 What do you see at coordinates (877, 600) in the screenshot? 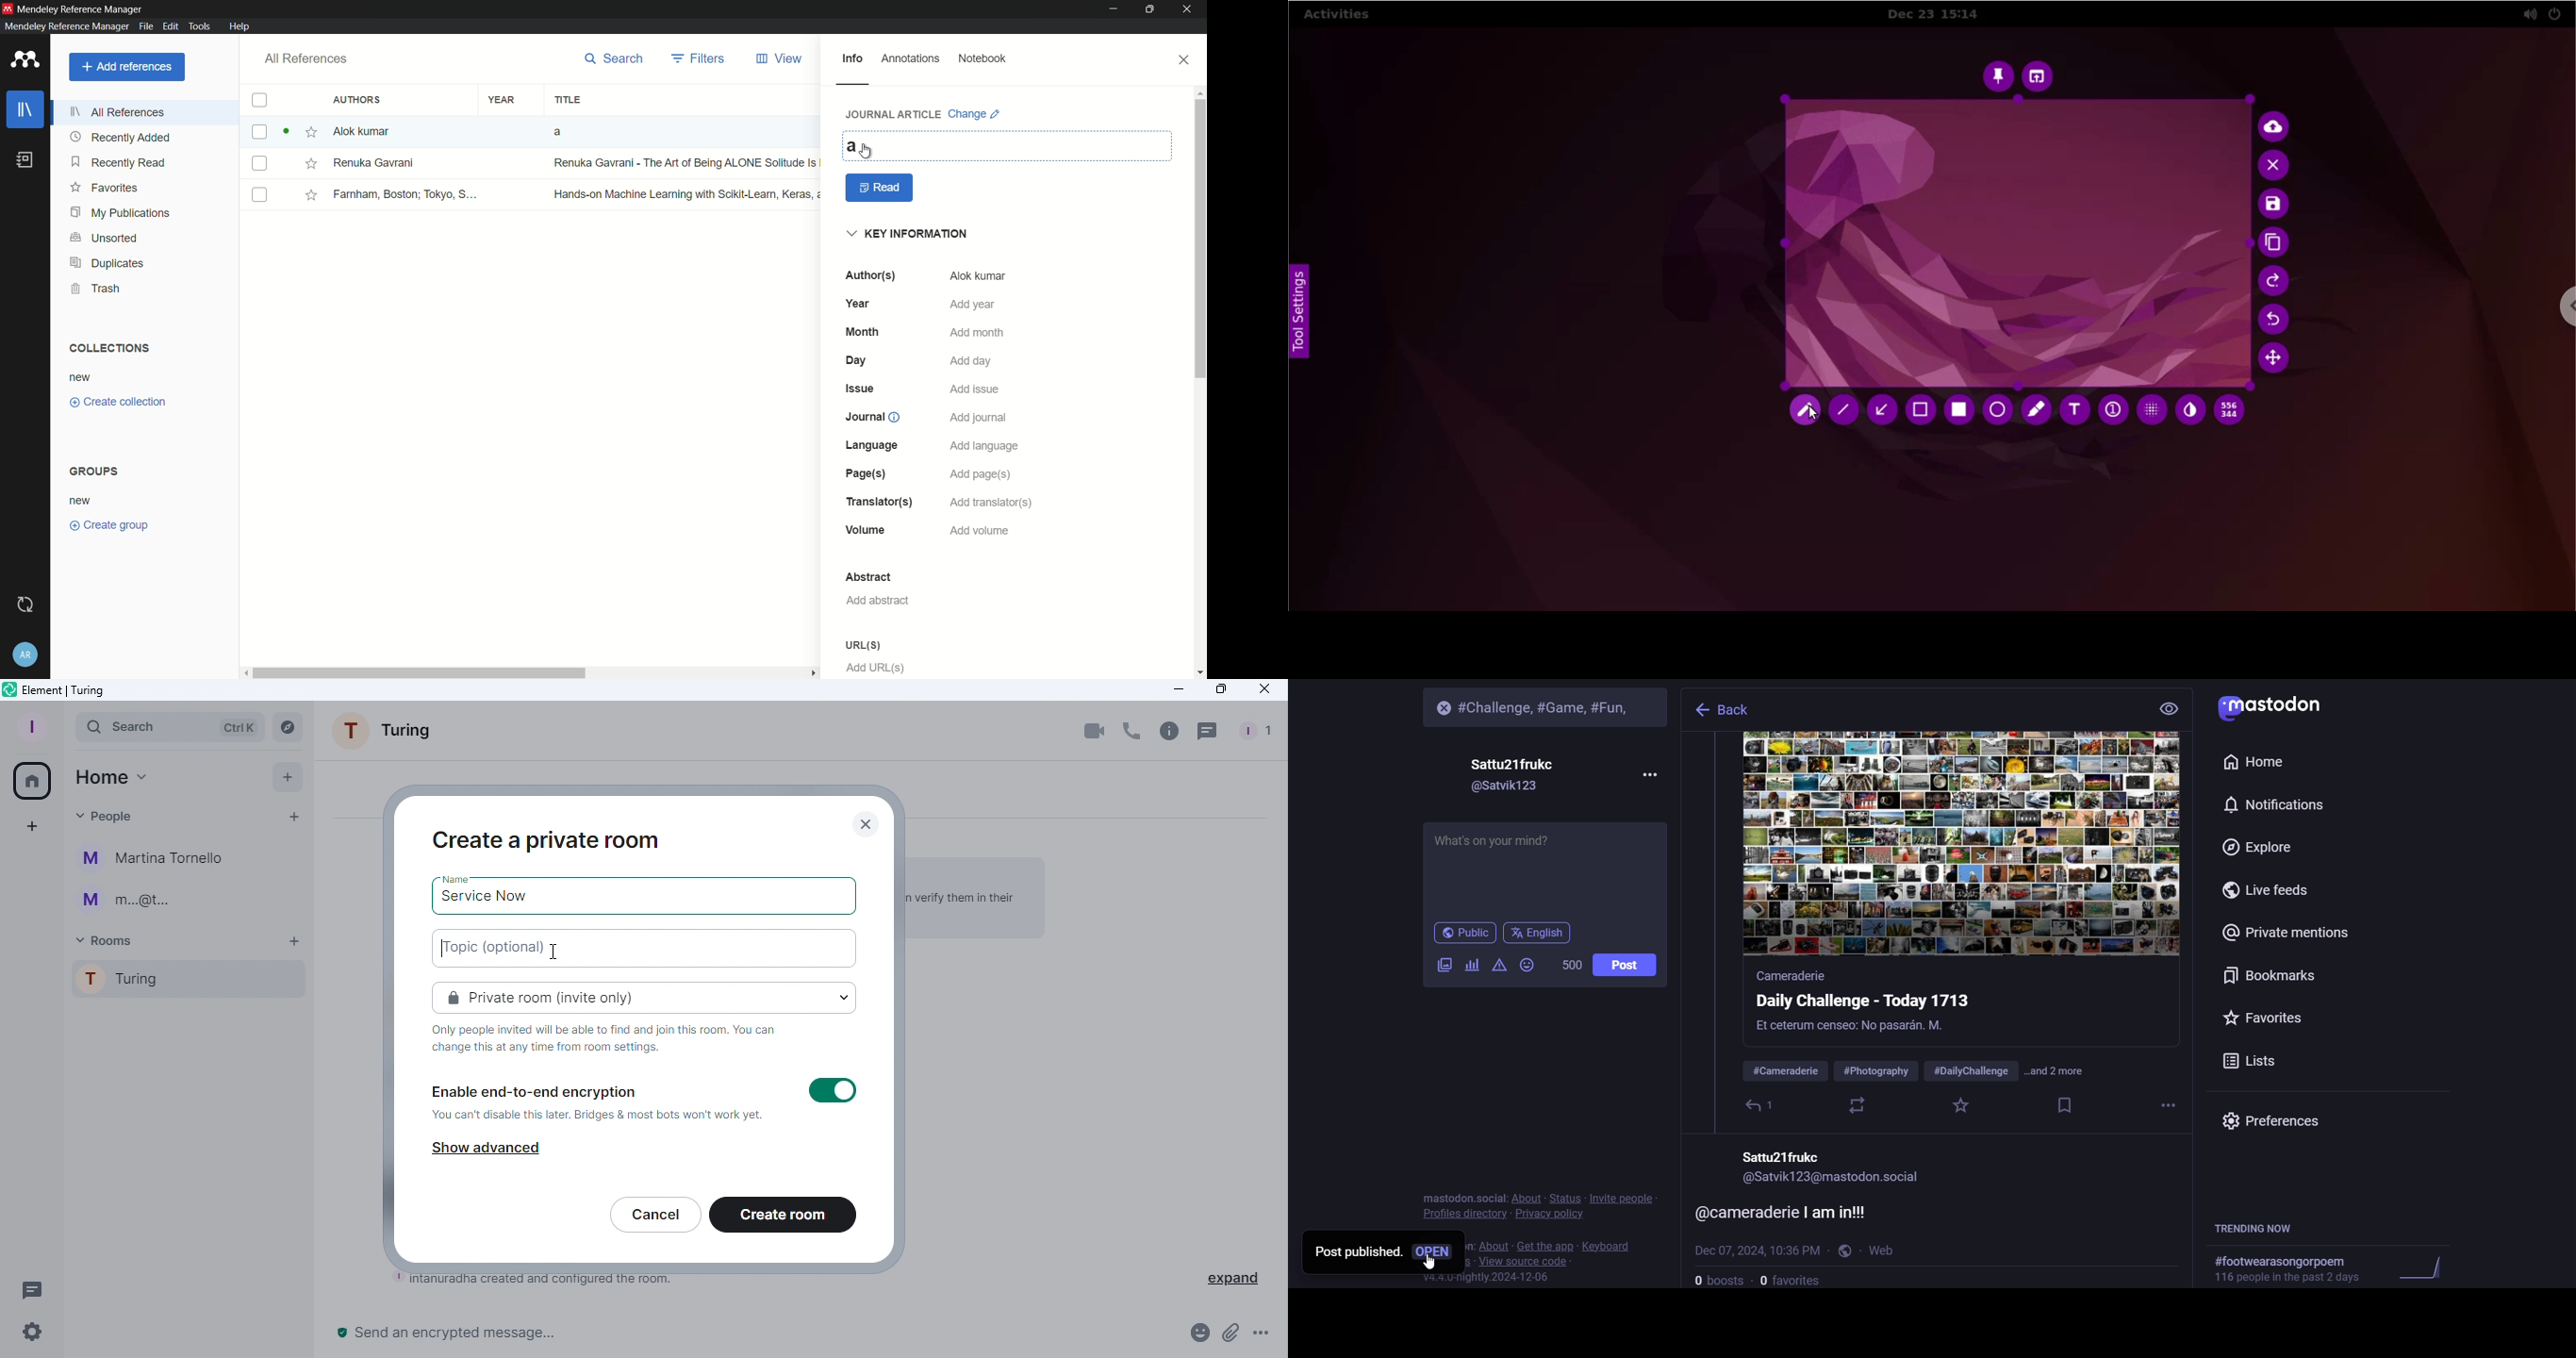
I see `add abstract` at bounding box center [877, 600].